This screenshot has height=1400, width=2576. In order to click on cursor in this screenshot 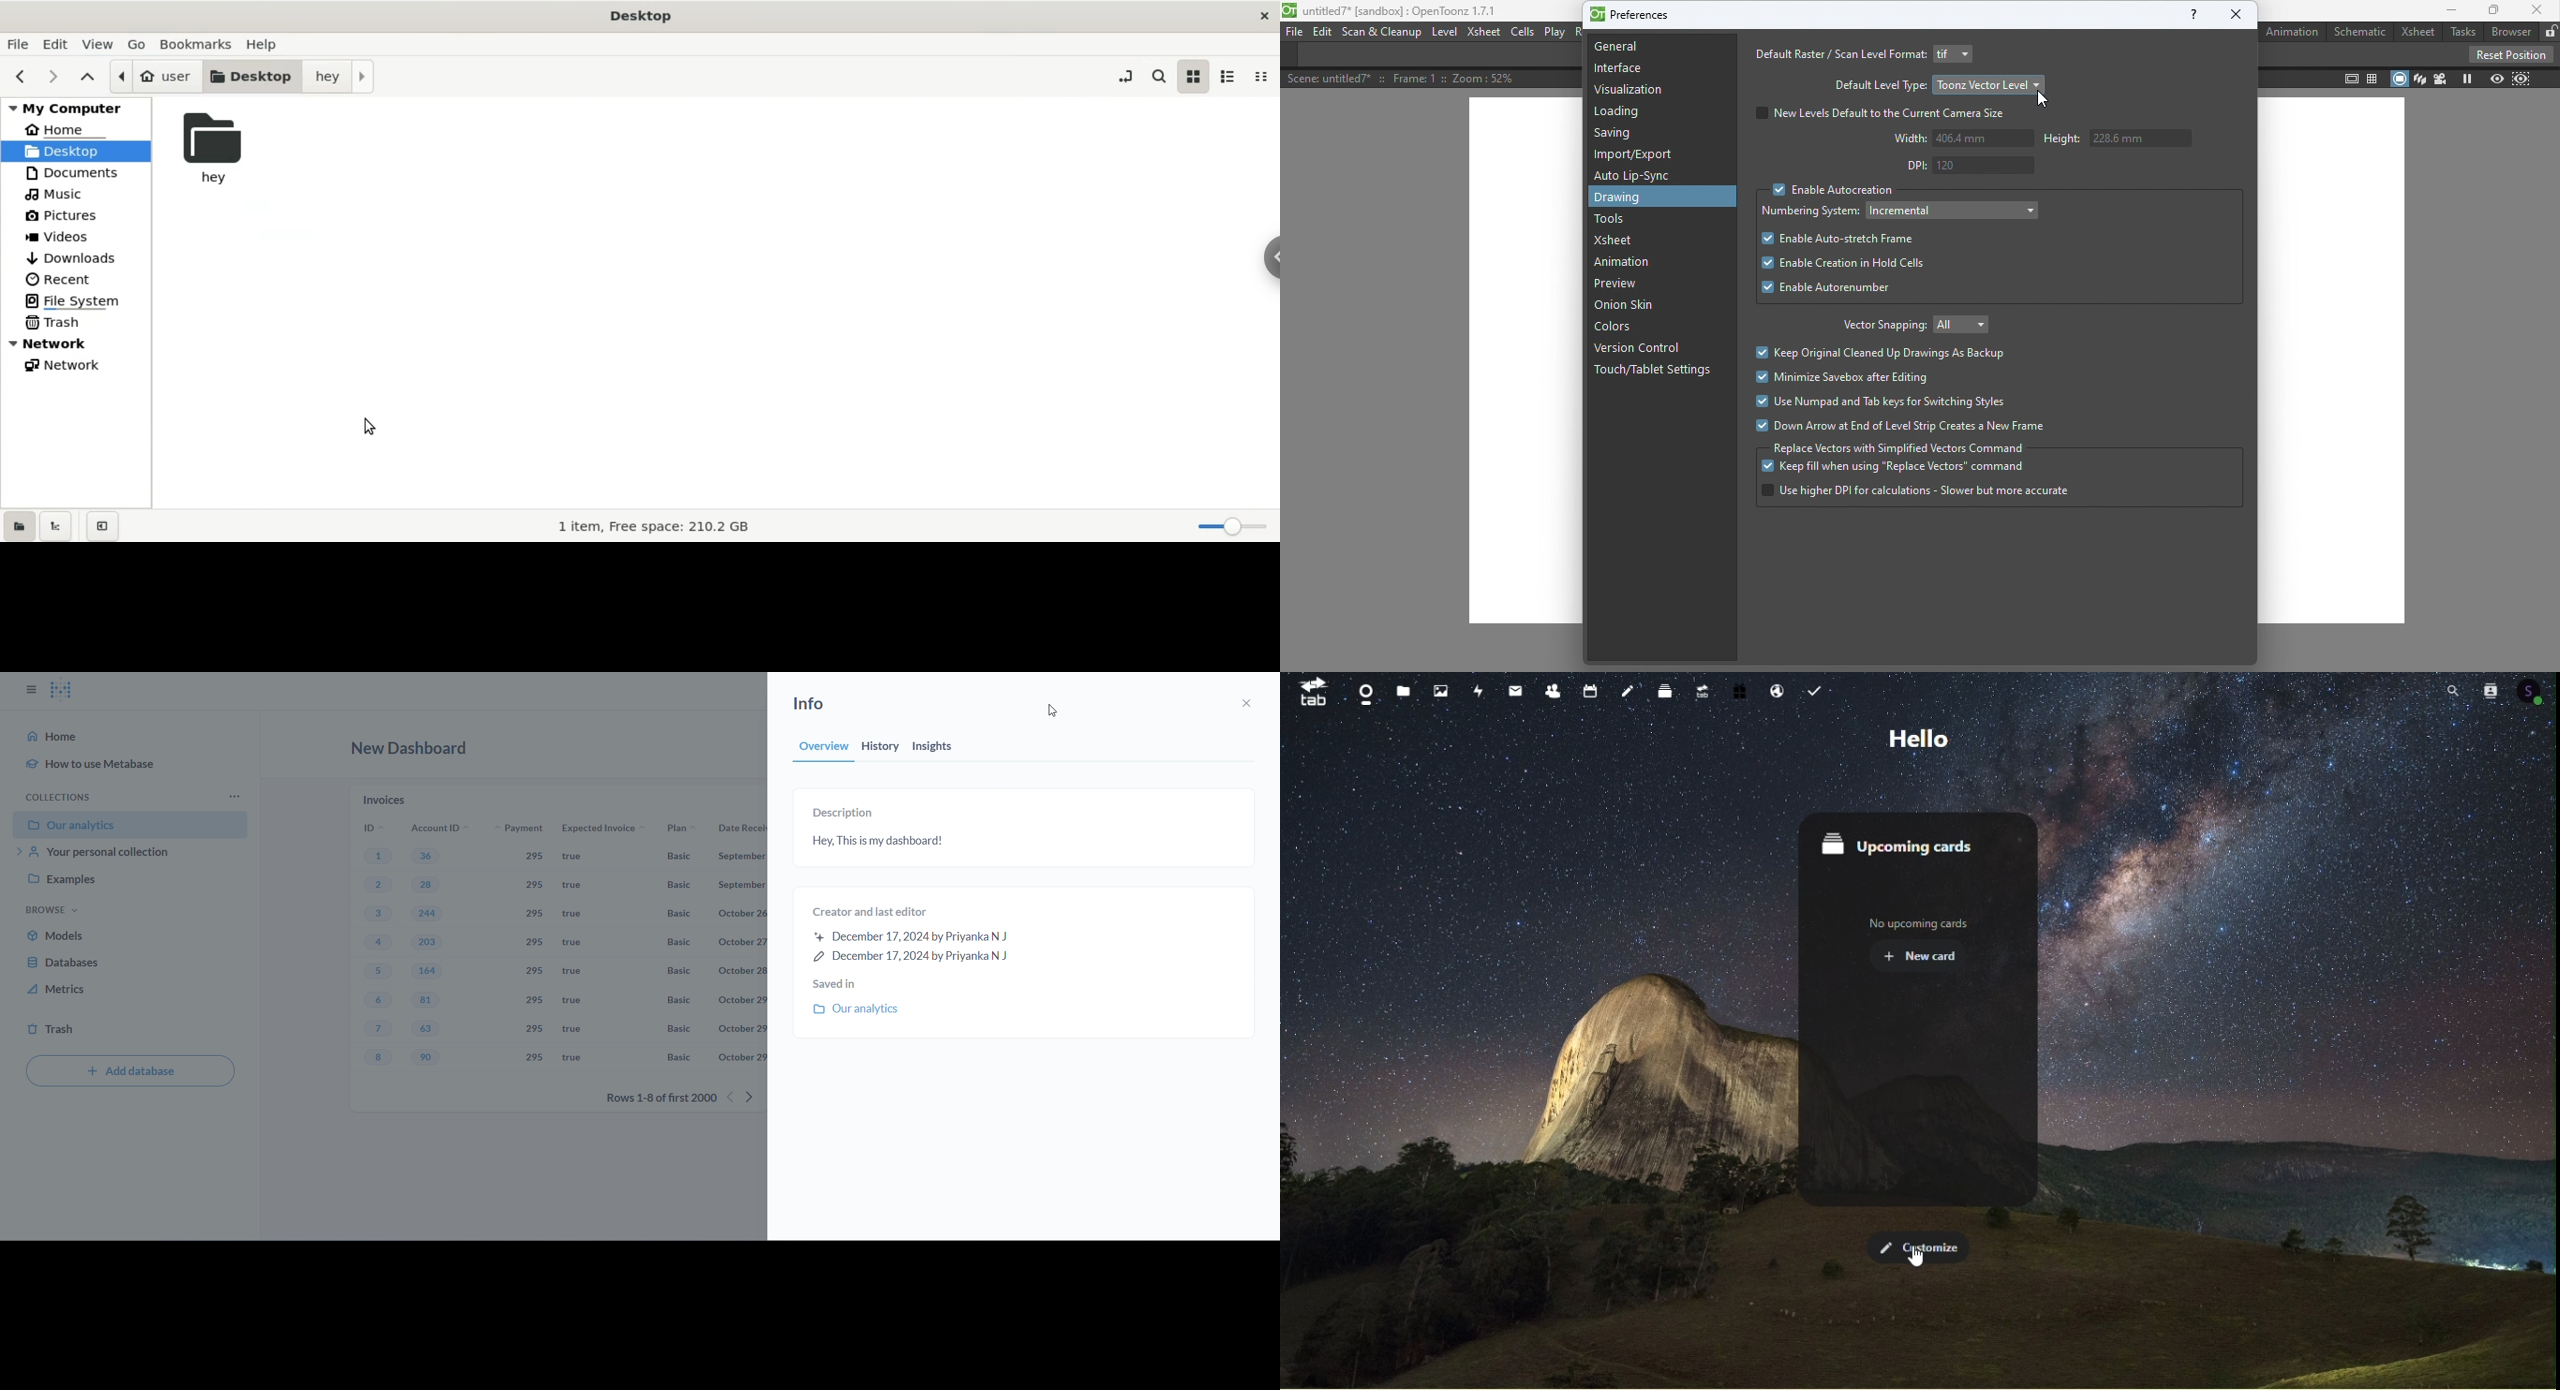, I will do `click(1916, 1258)`.